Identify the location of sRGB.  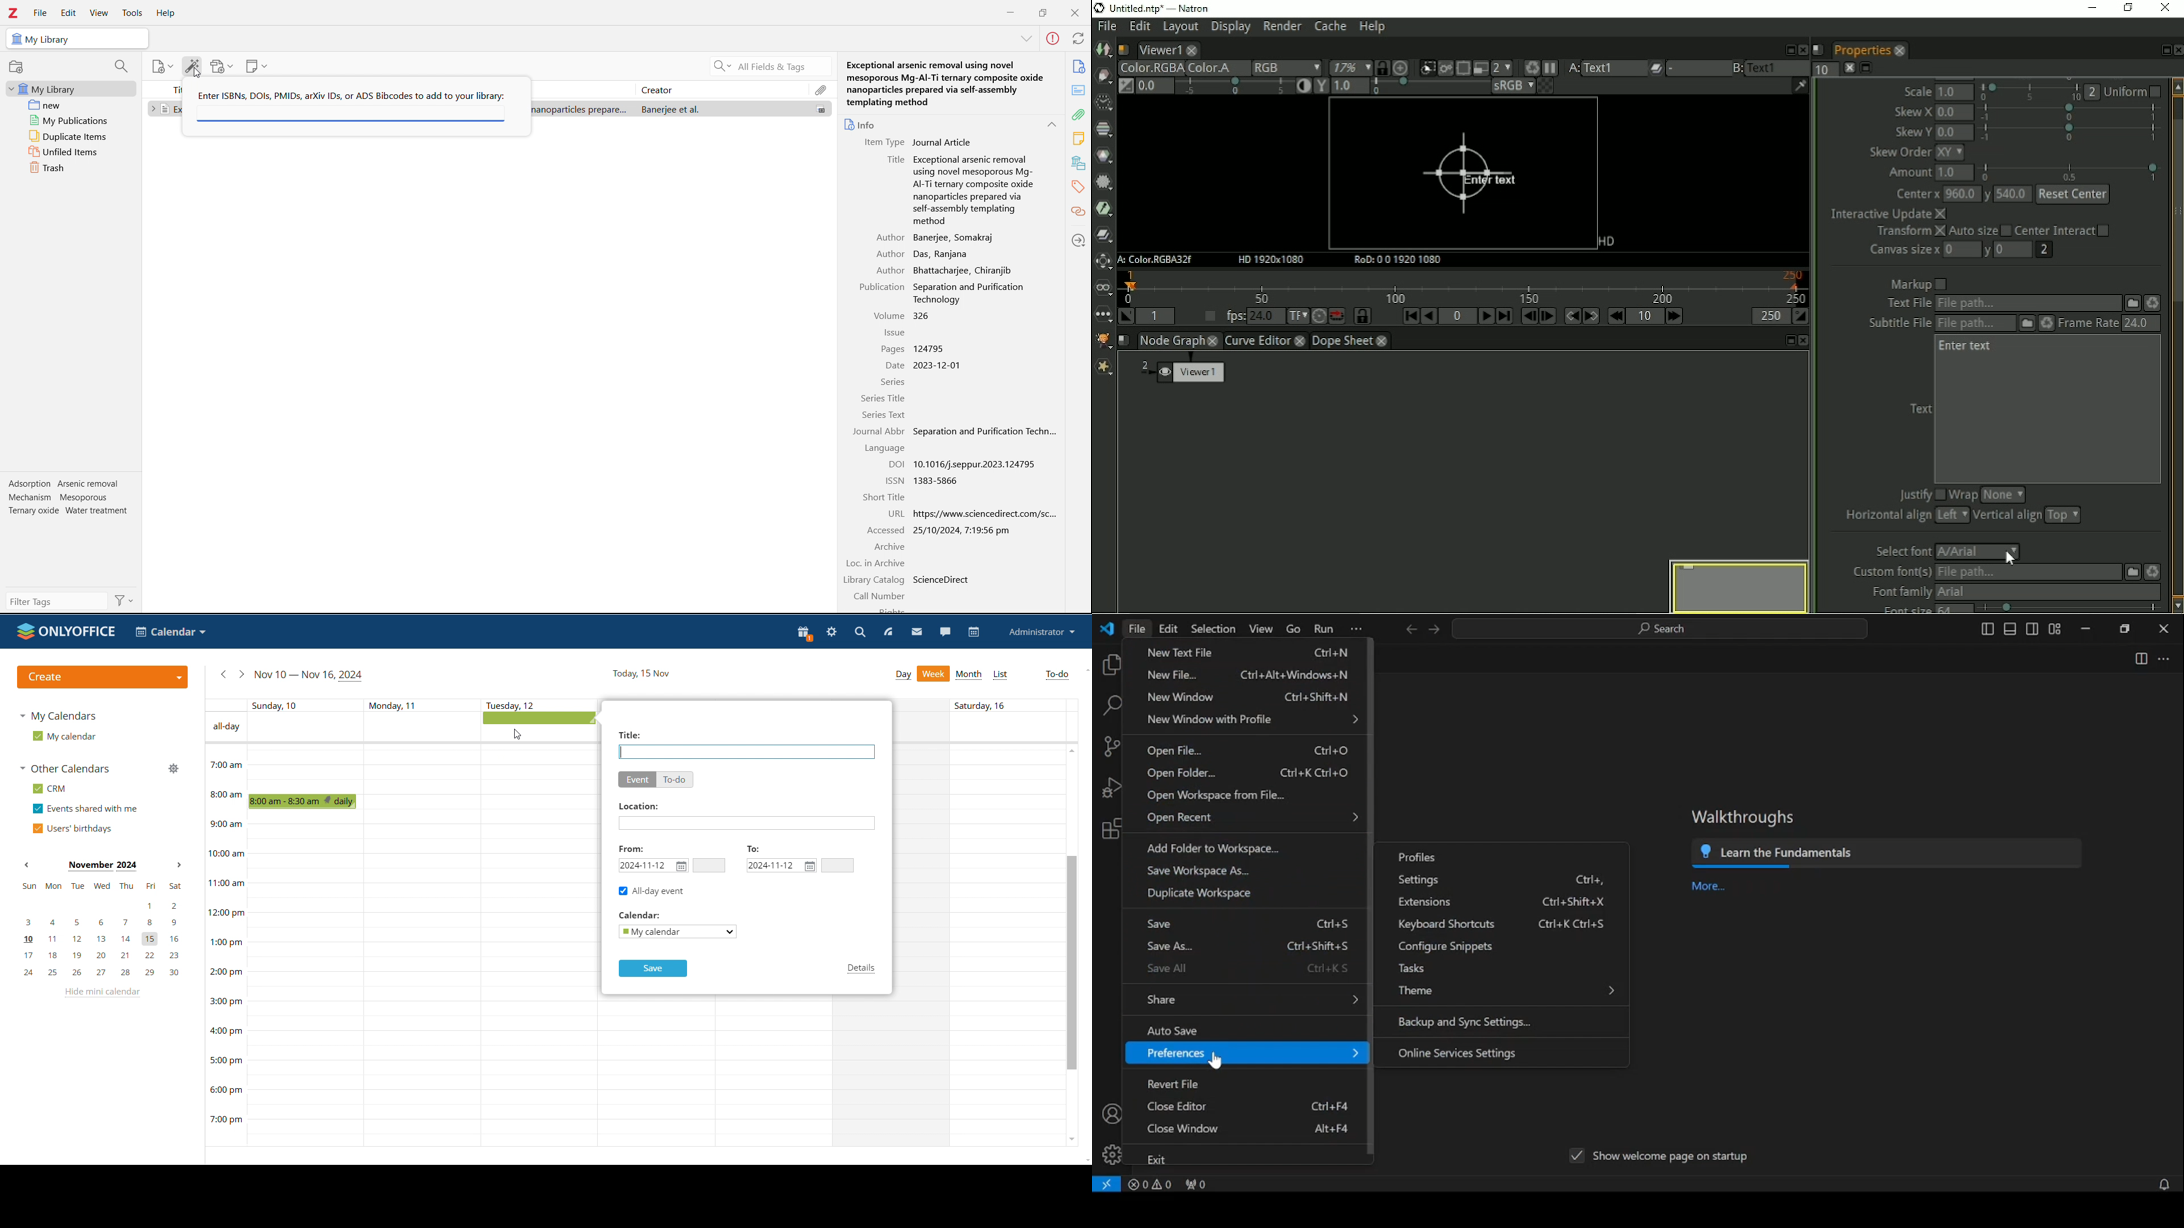
(1512, 87).